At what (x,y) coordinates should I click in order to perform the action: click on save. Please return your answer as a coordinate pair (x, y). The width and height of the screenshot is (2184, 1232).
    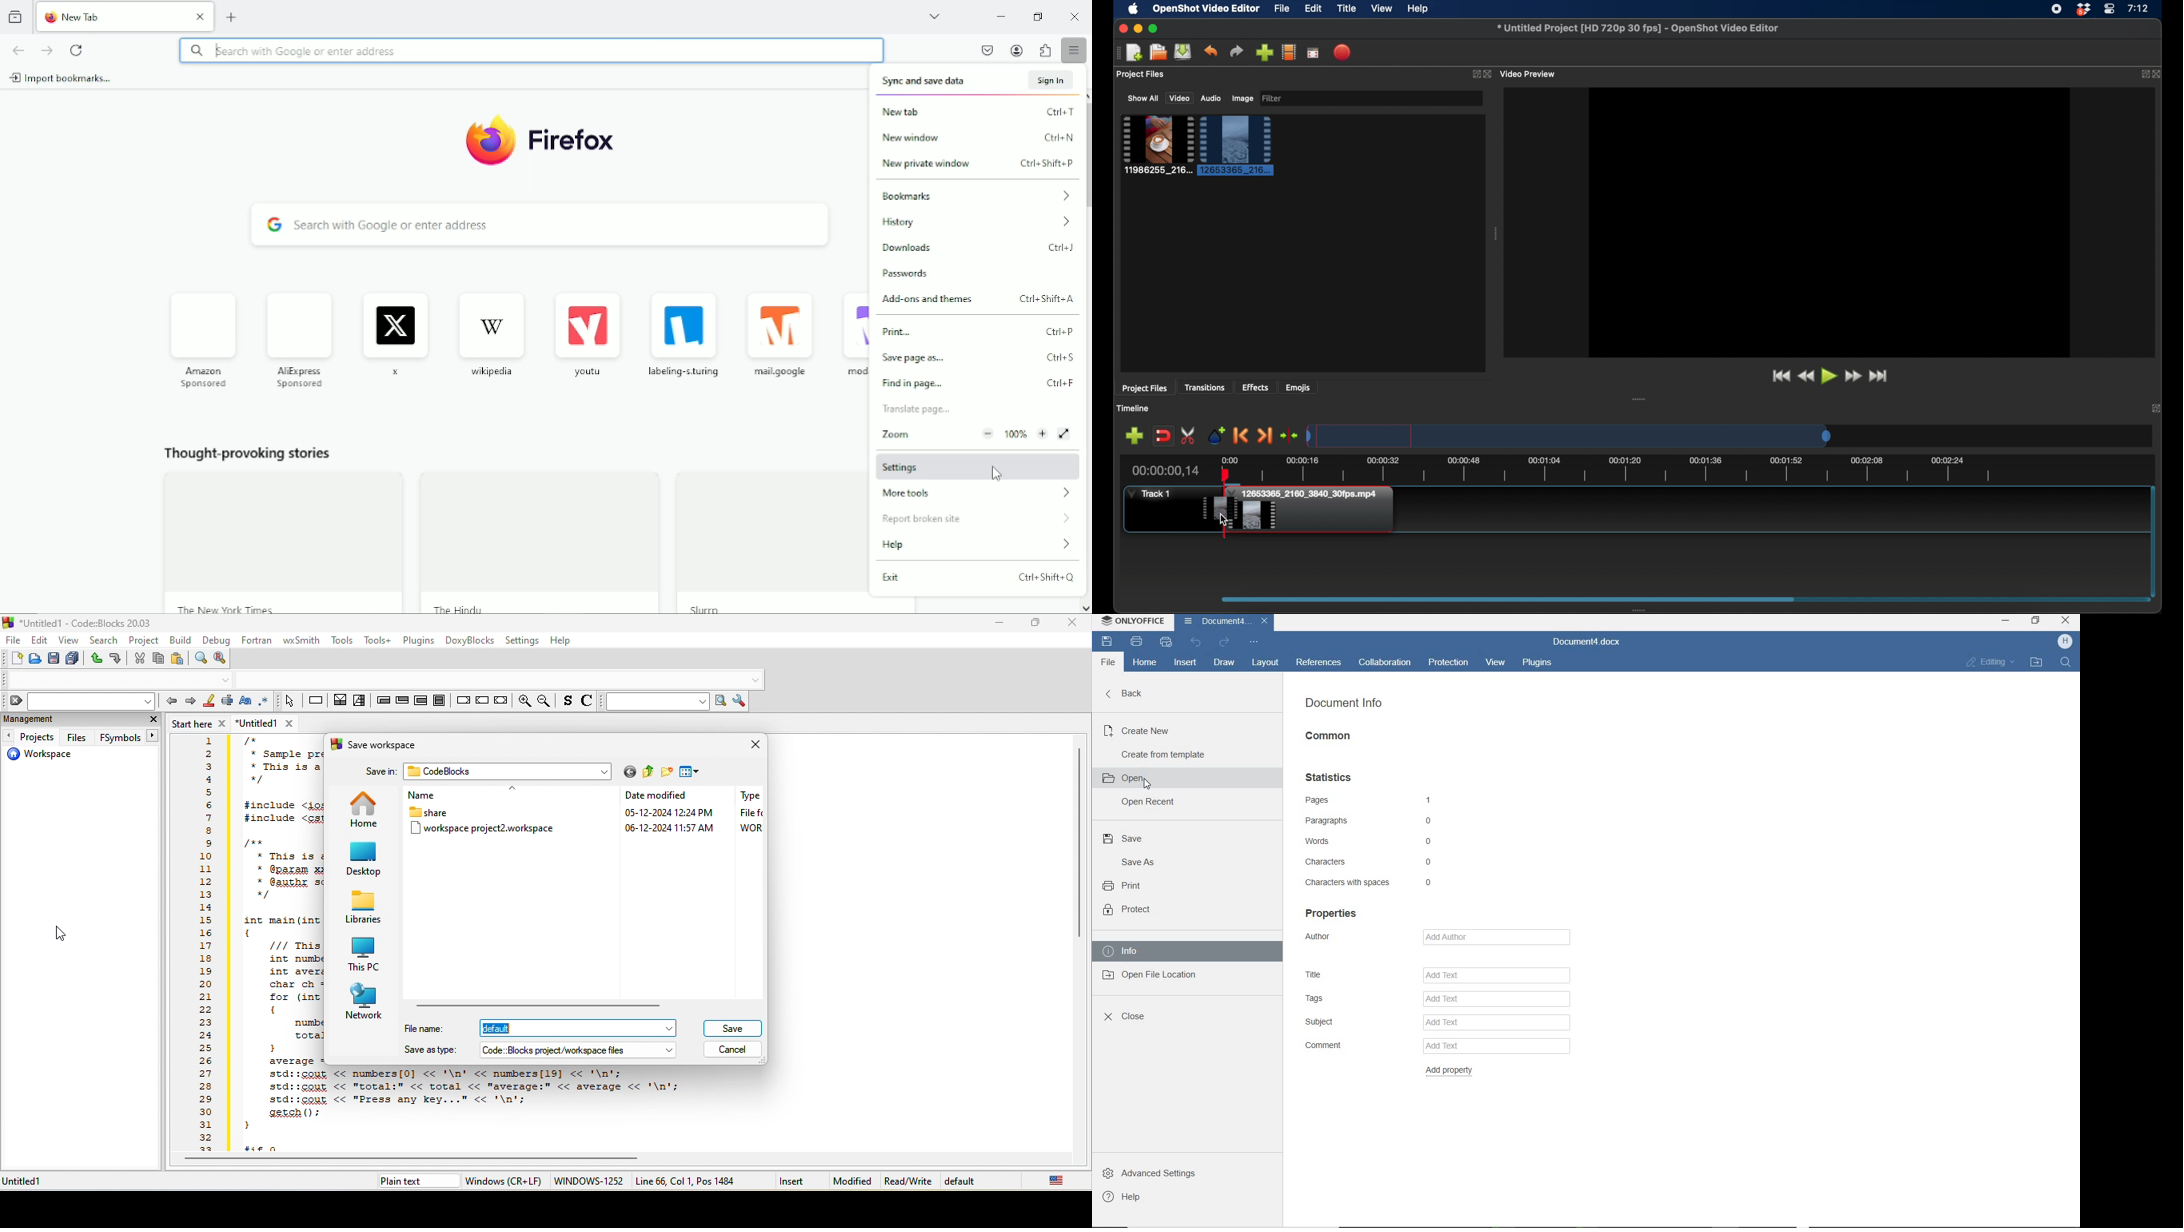
    Looking at the image, I should click on (731, 1028).